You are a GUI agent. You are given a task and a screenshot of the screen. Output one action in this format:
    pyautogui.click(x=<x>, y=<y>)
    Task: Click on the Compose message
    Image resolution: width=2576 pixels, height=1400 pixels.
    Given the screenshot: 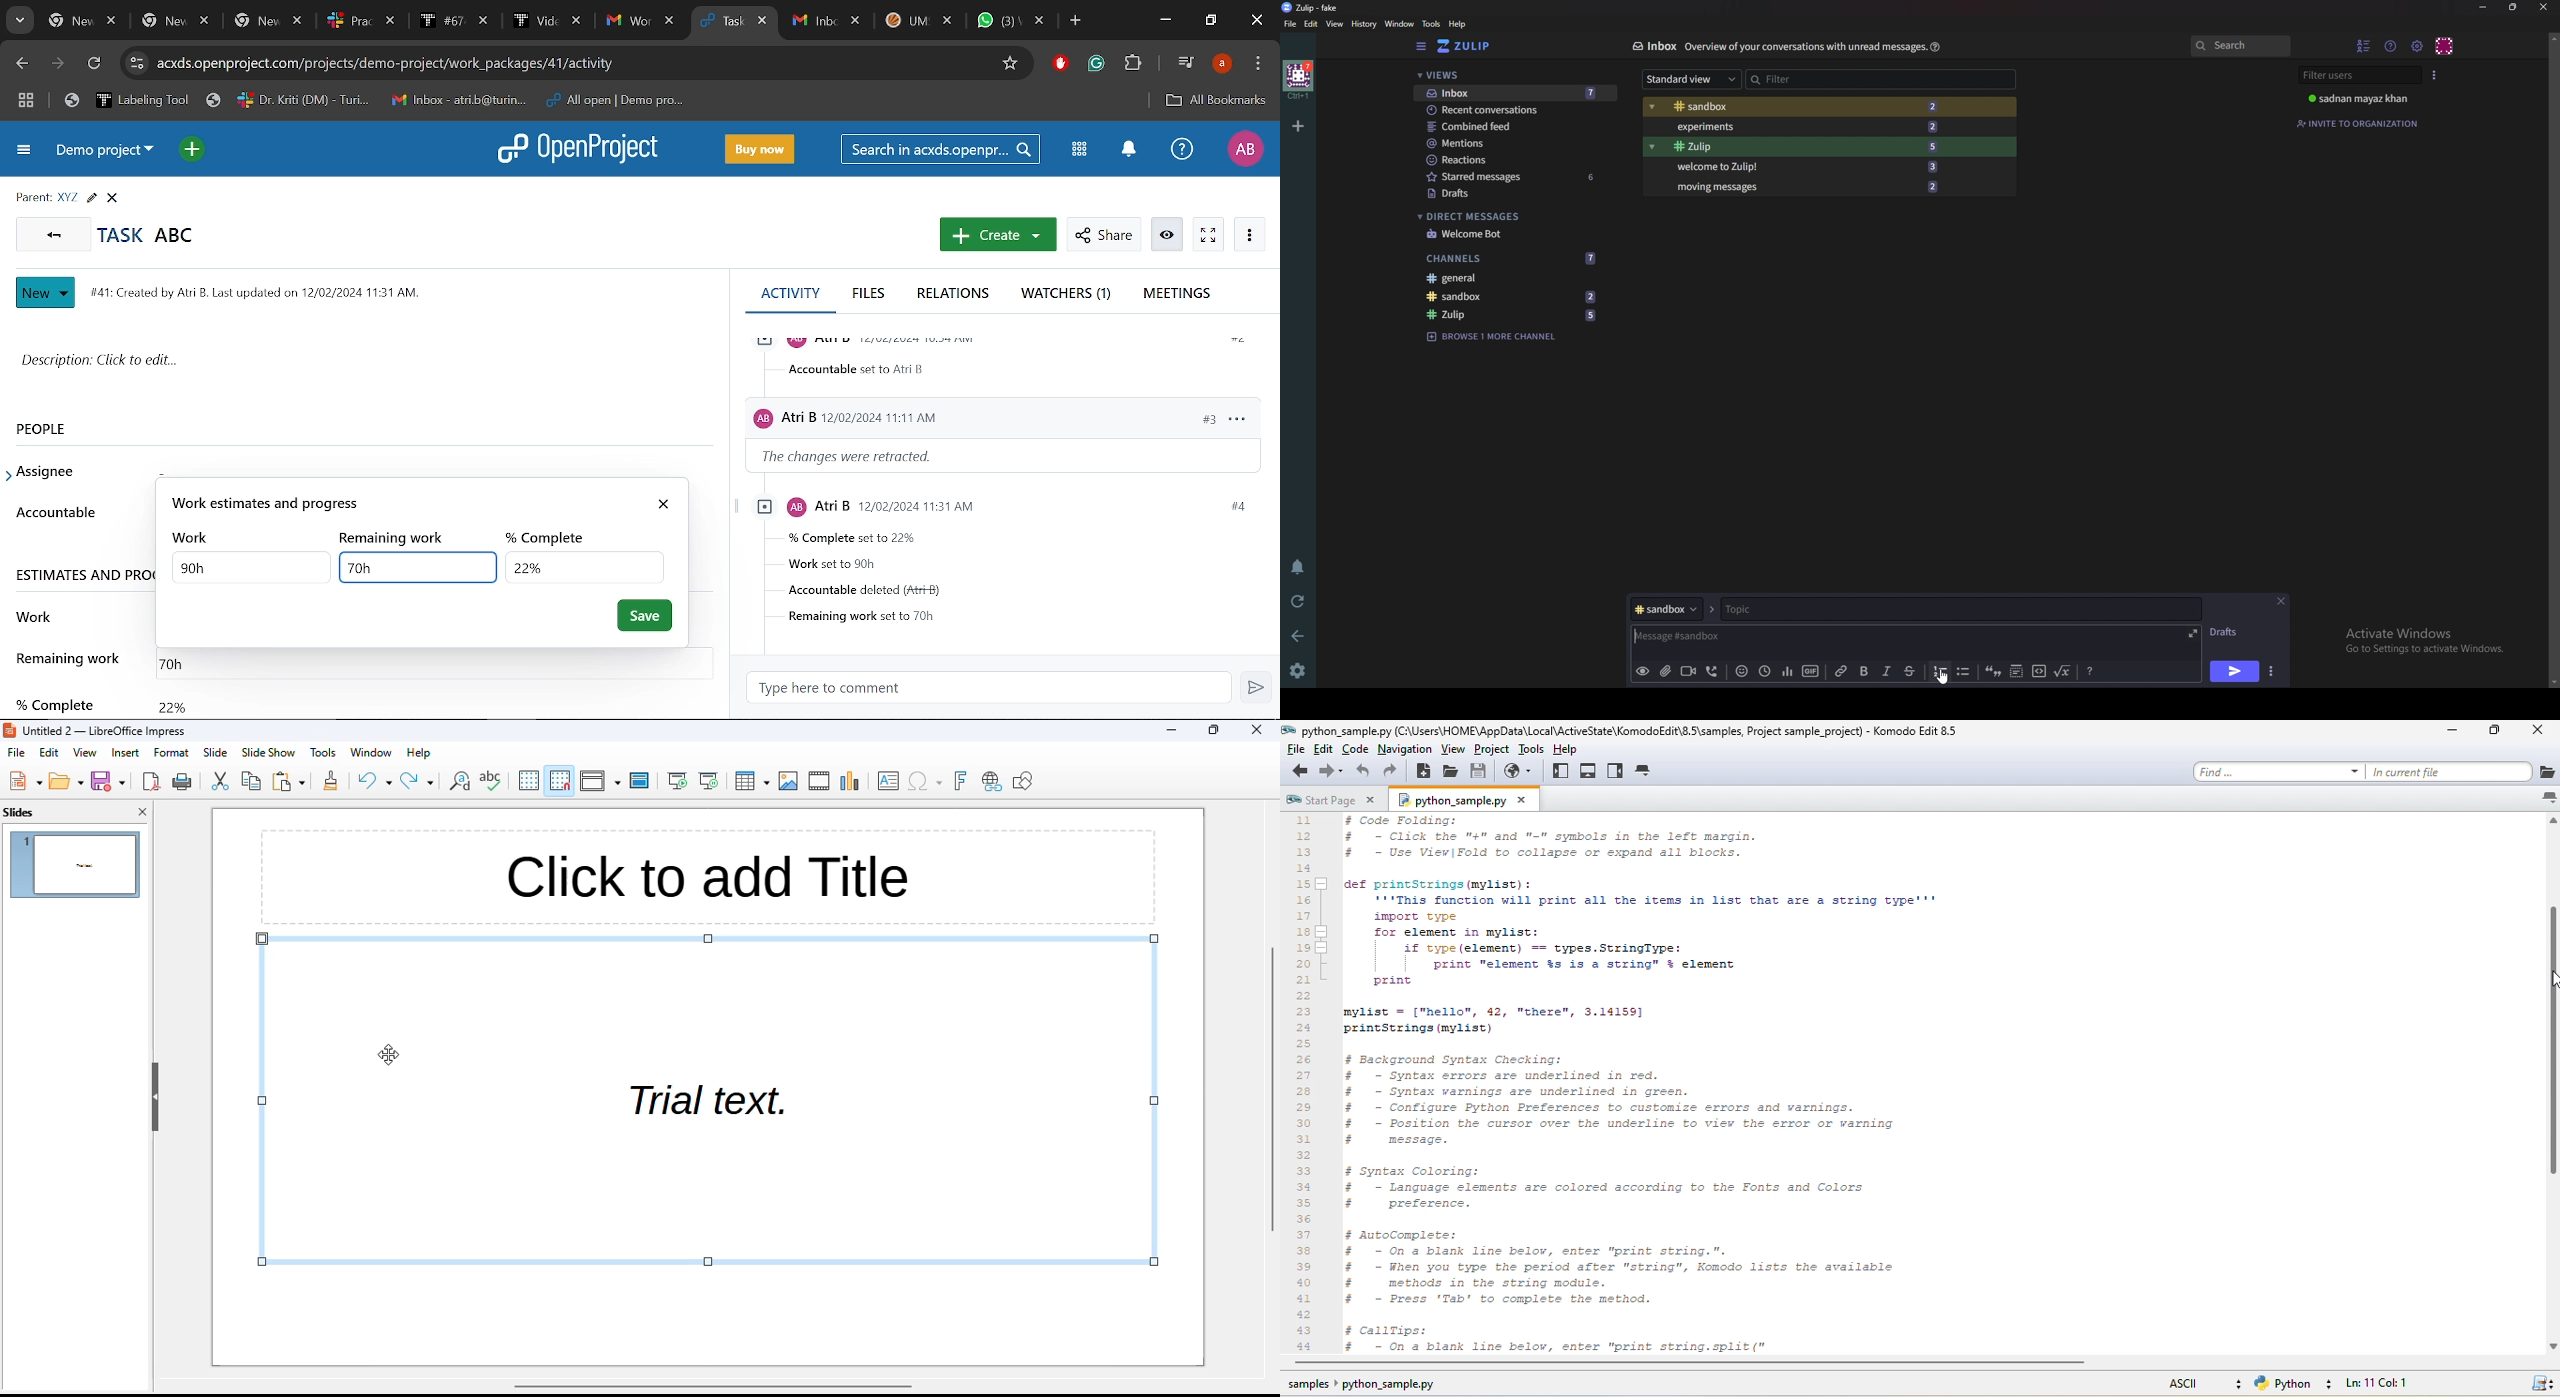 What is the action you would take?
    pyautogui.click(x=1720, y=637)
    